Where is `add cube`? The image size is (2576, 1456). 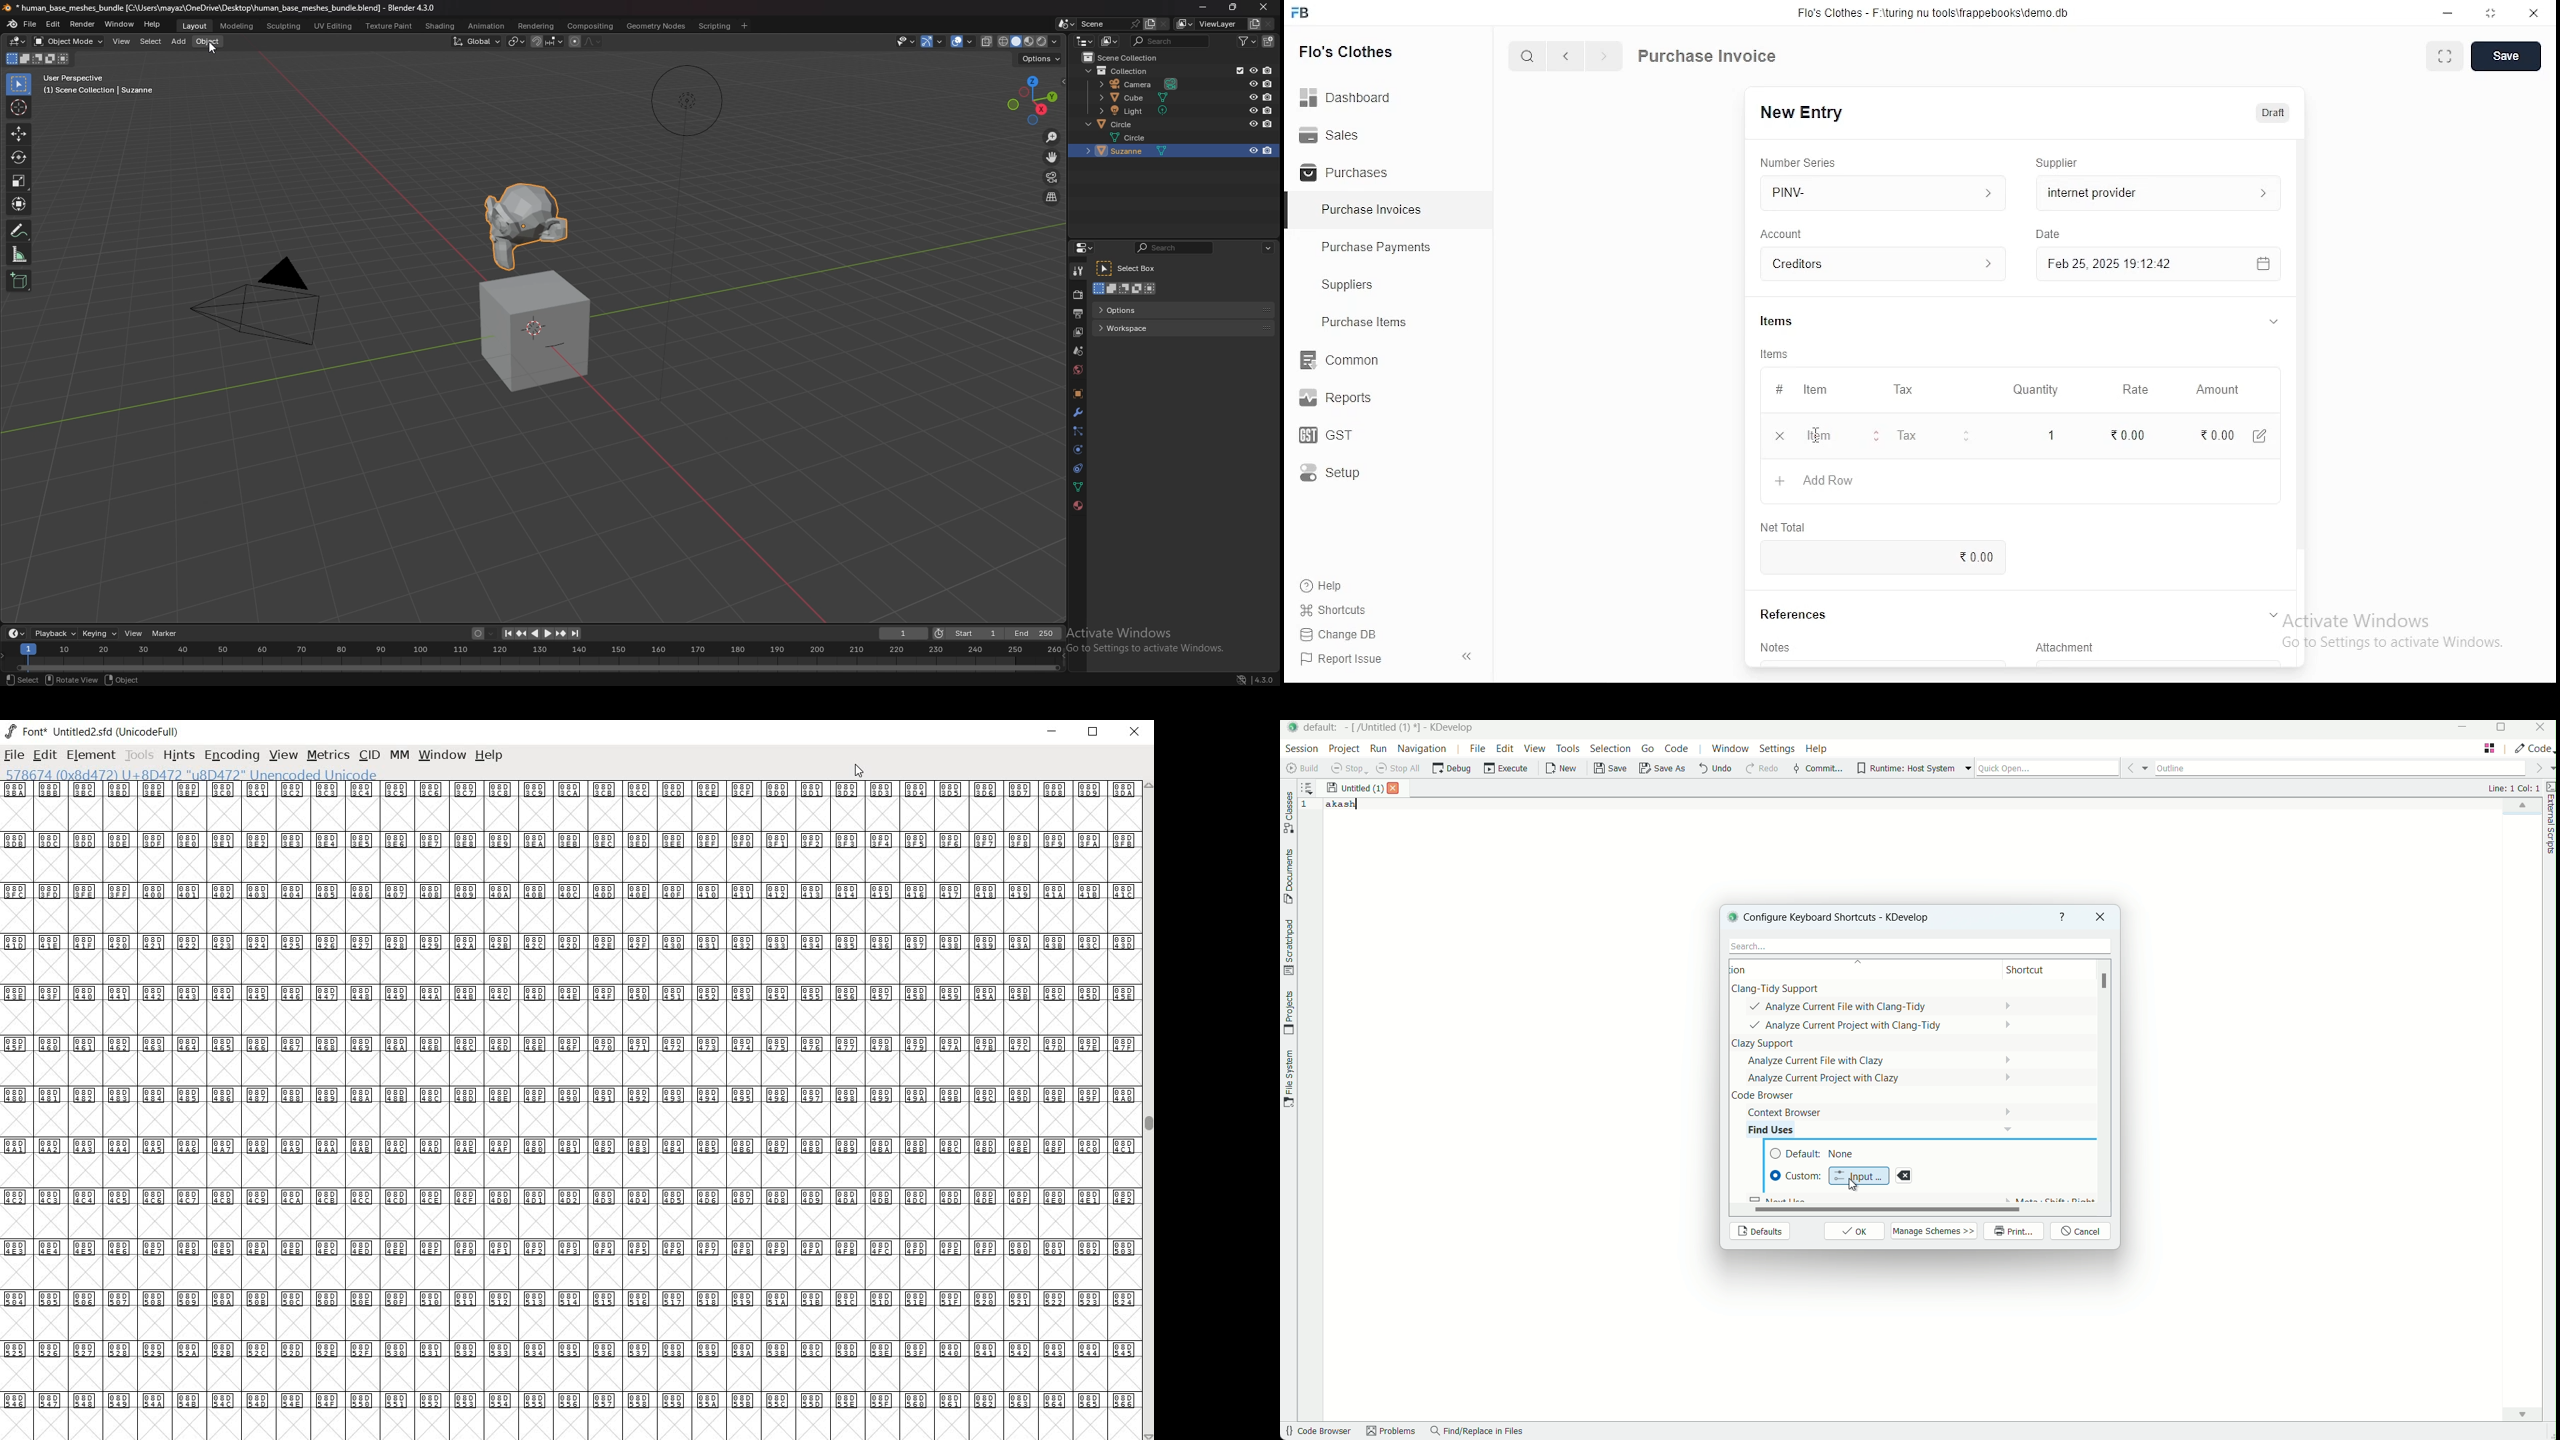 add cube is located at coordinates (21, 281).